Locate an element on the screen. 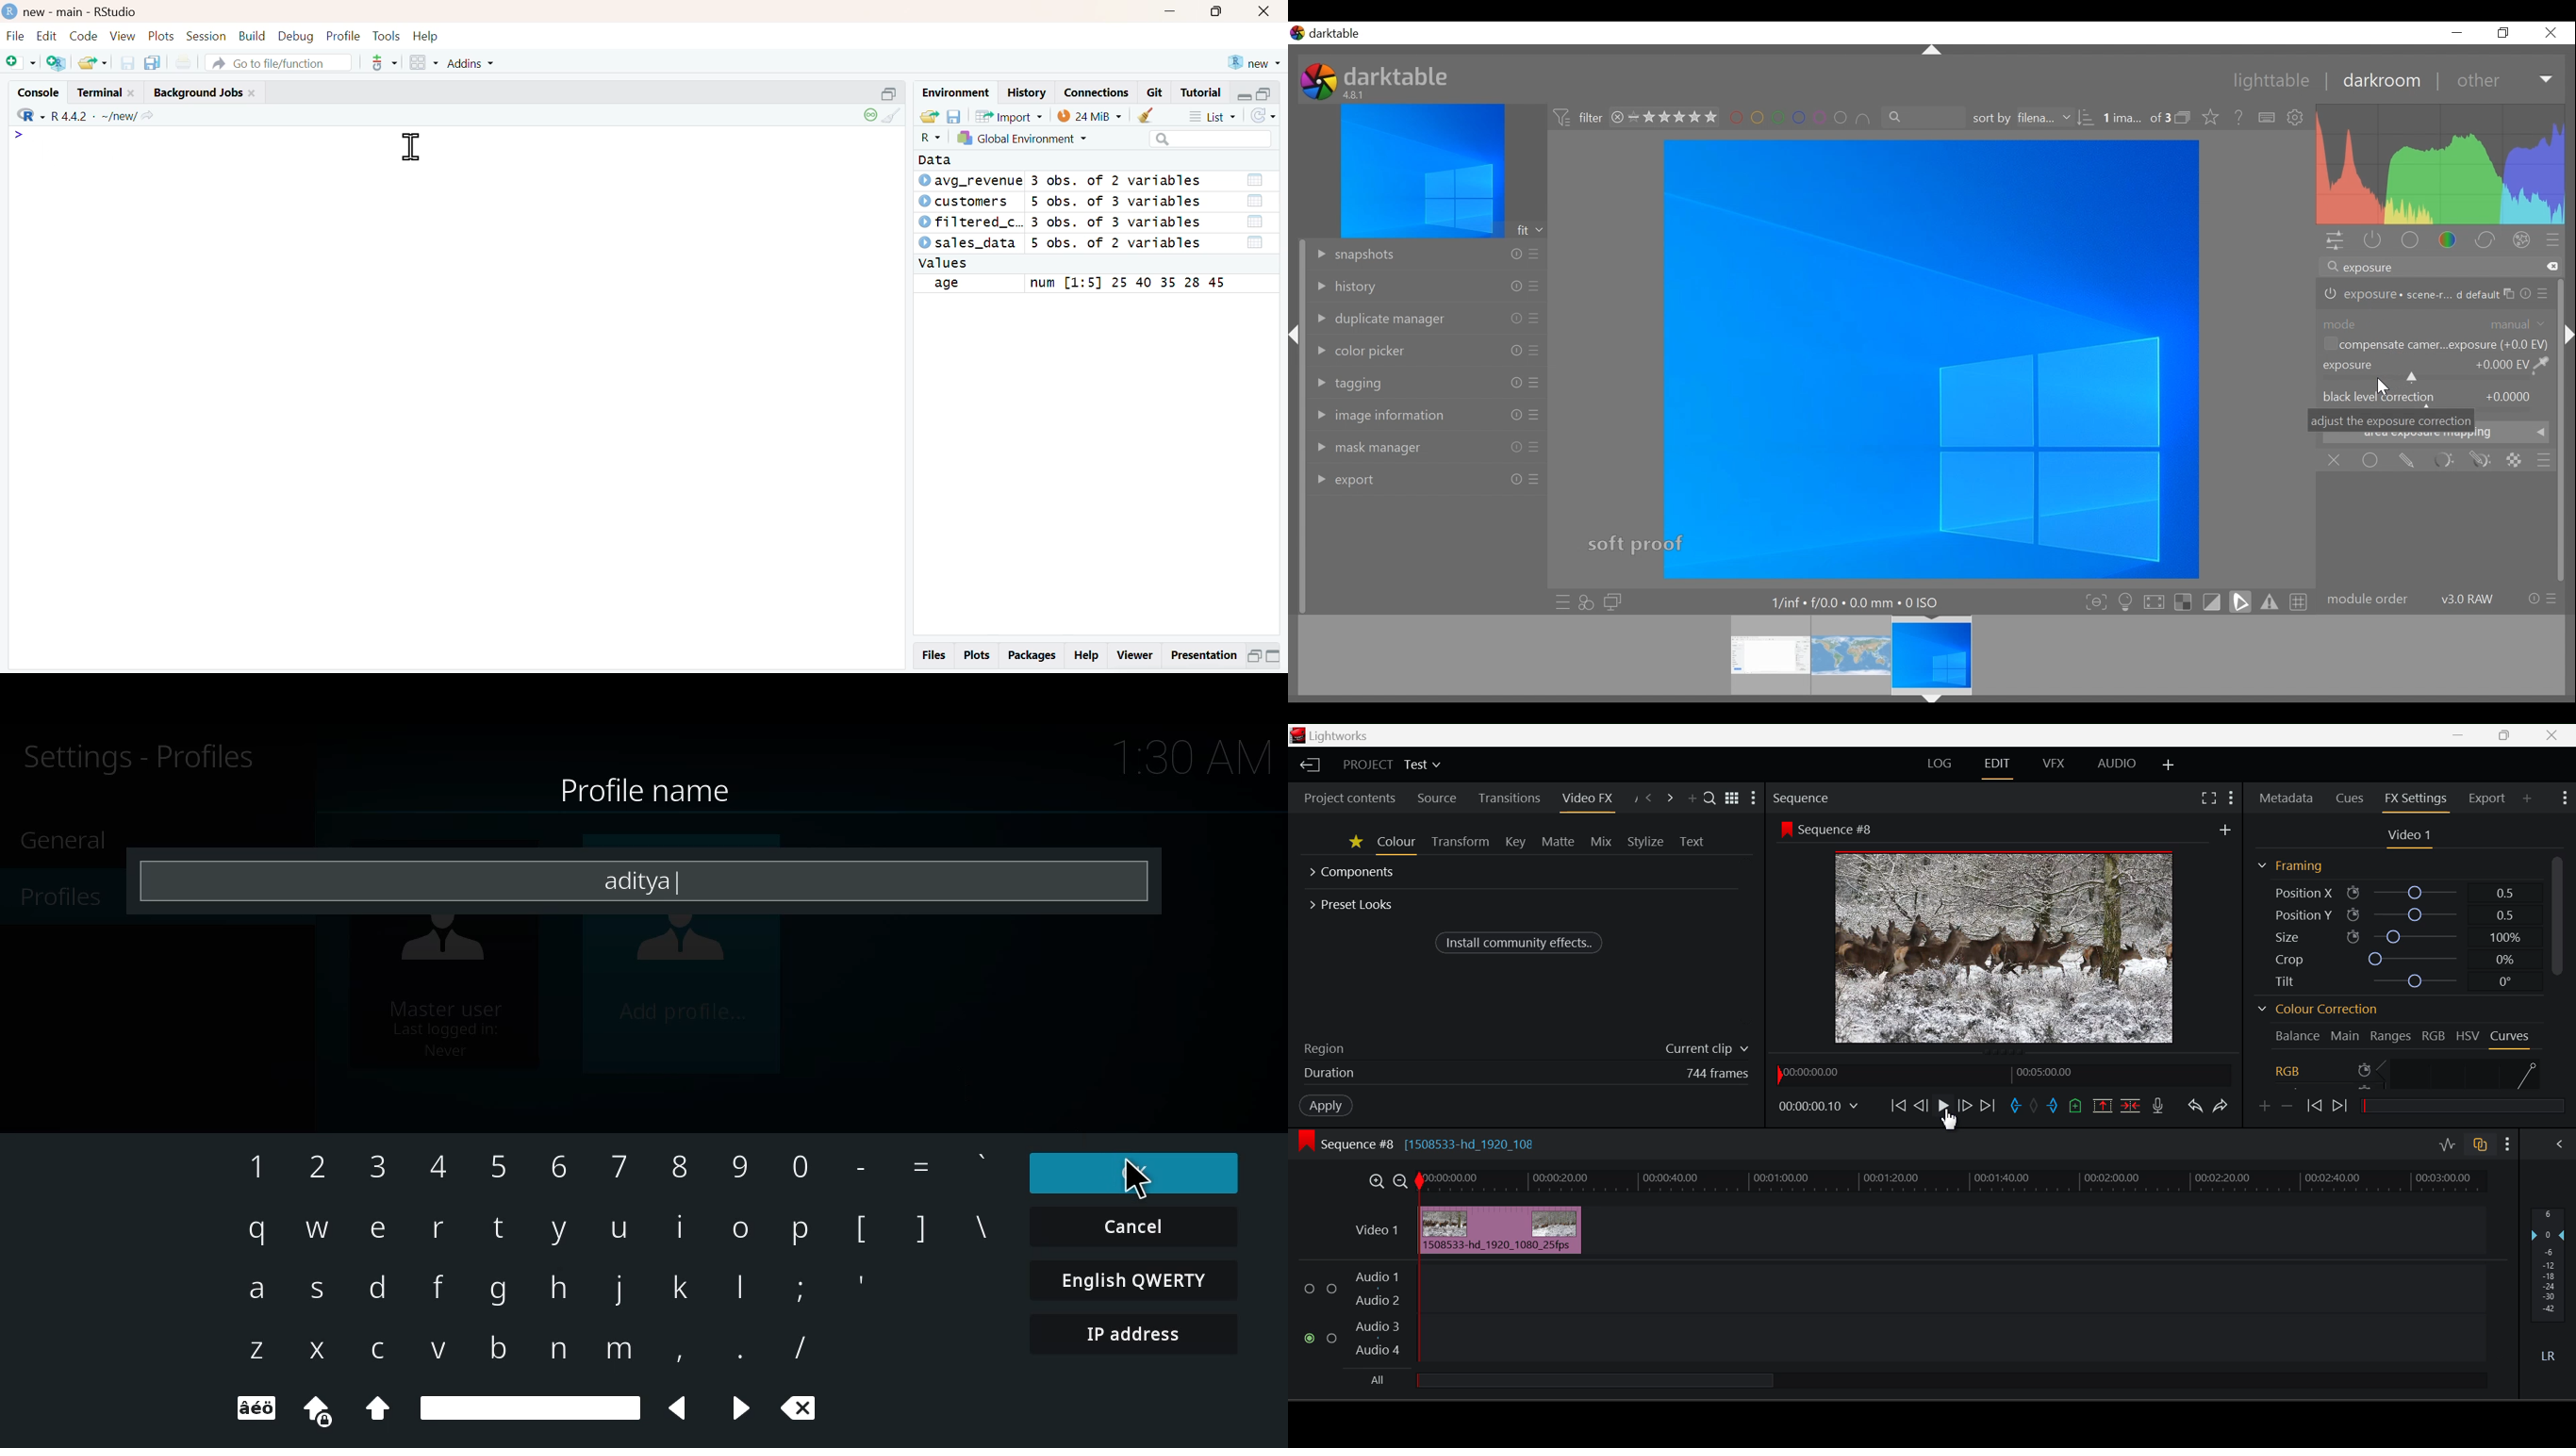  Sequence Preview Section is located at coordinates (1802, 798).